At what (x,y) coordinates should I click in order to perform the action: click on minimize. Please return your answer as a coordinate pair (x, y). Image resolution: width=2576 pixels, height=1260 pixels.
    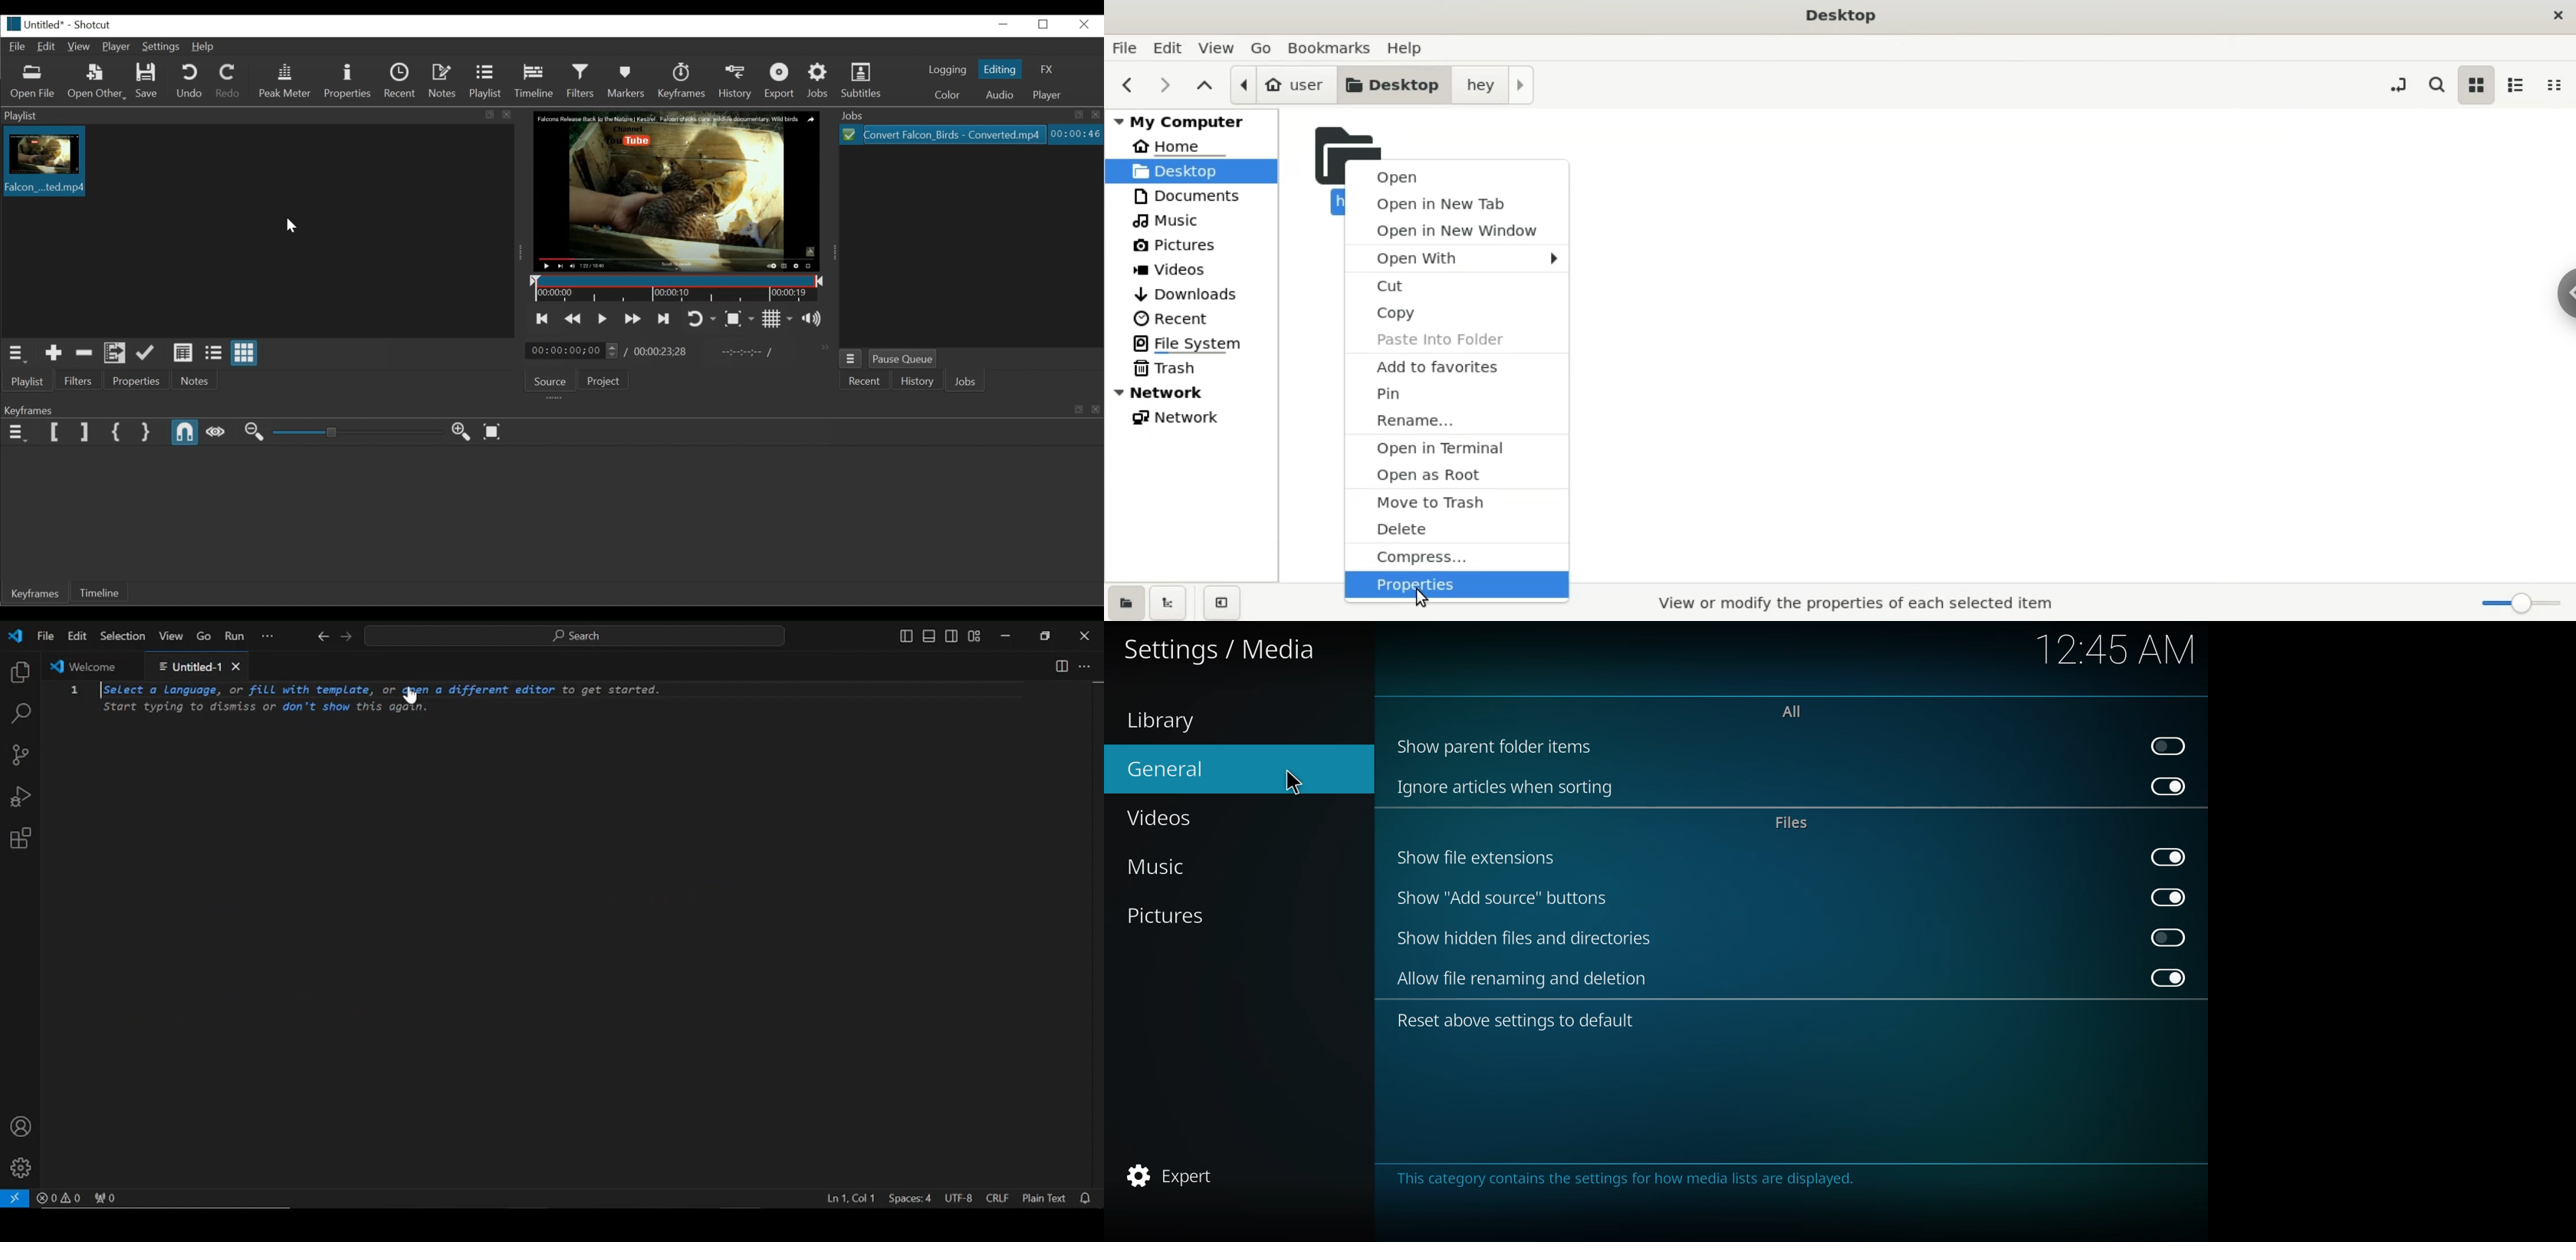
    Looking at the image, I should click on (1003, 24).